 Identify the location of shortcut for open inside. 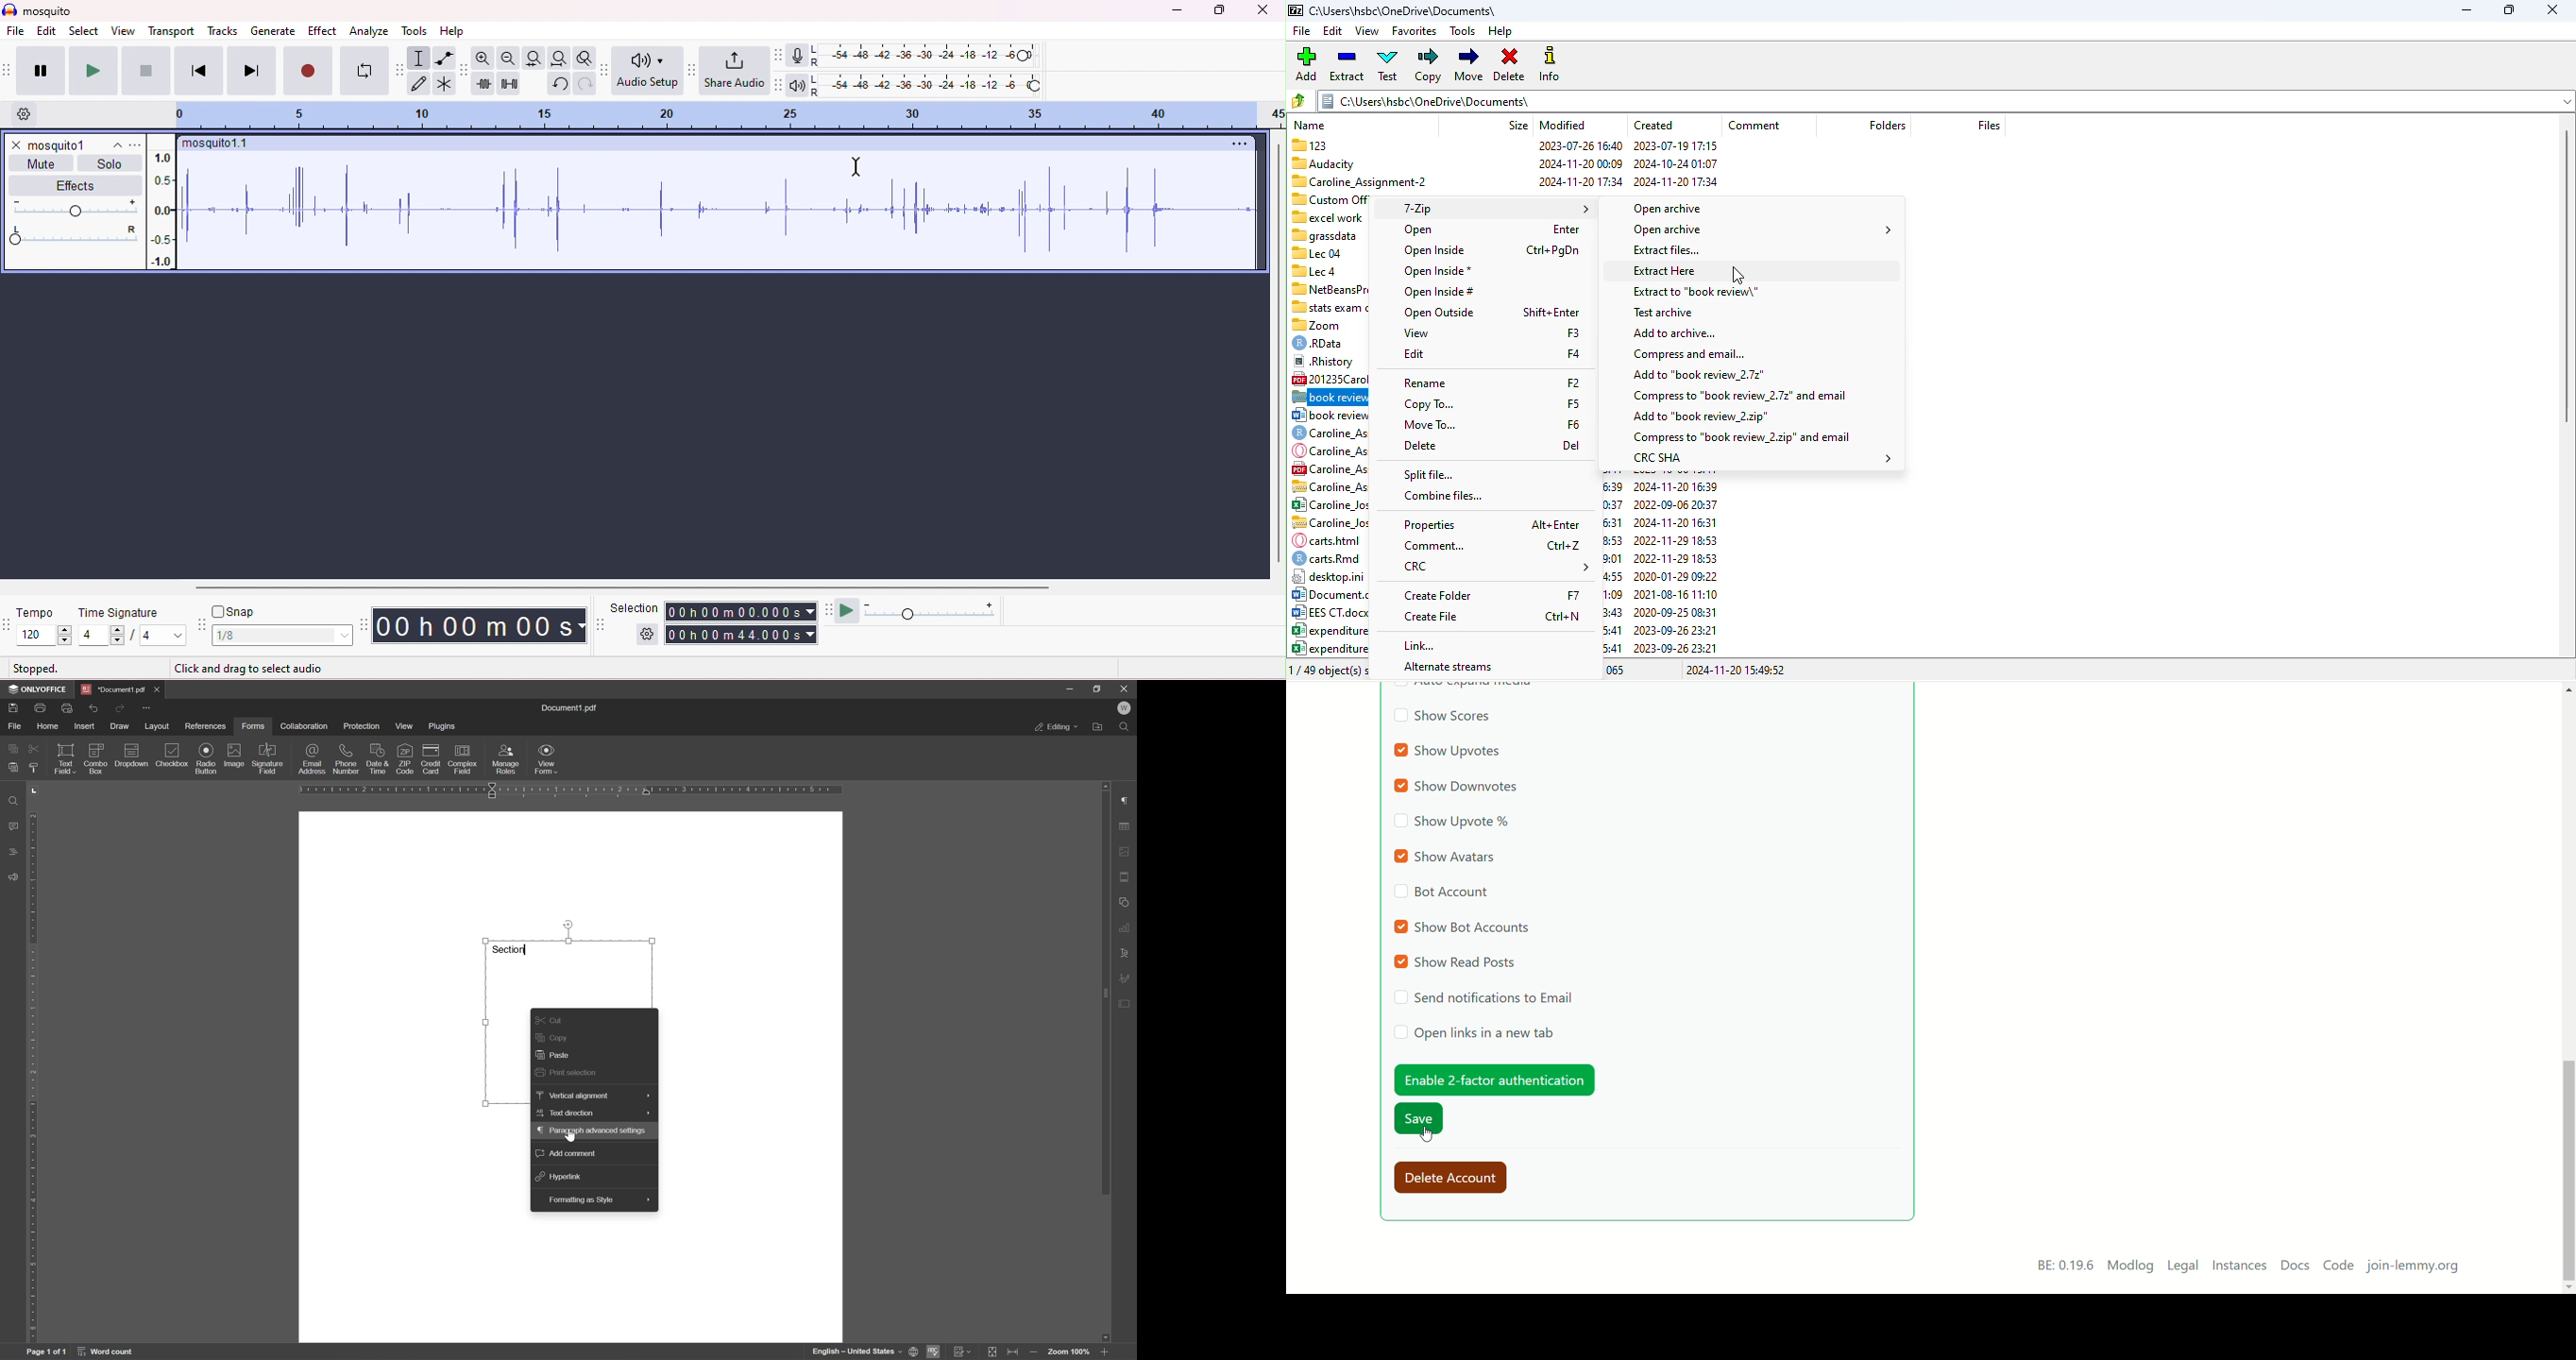
(1552, 250).